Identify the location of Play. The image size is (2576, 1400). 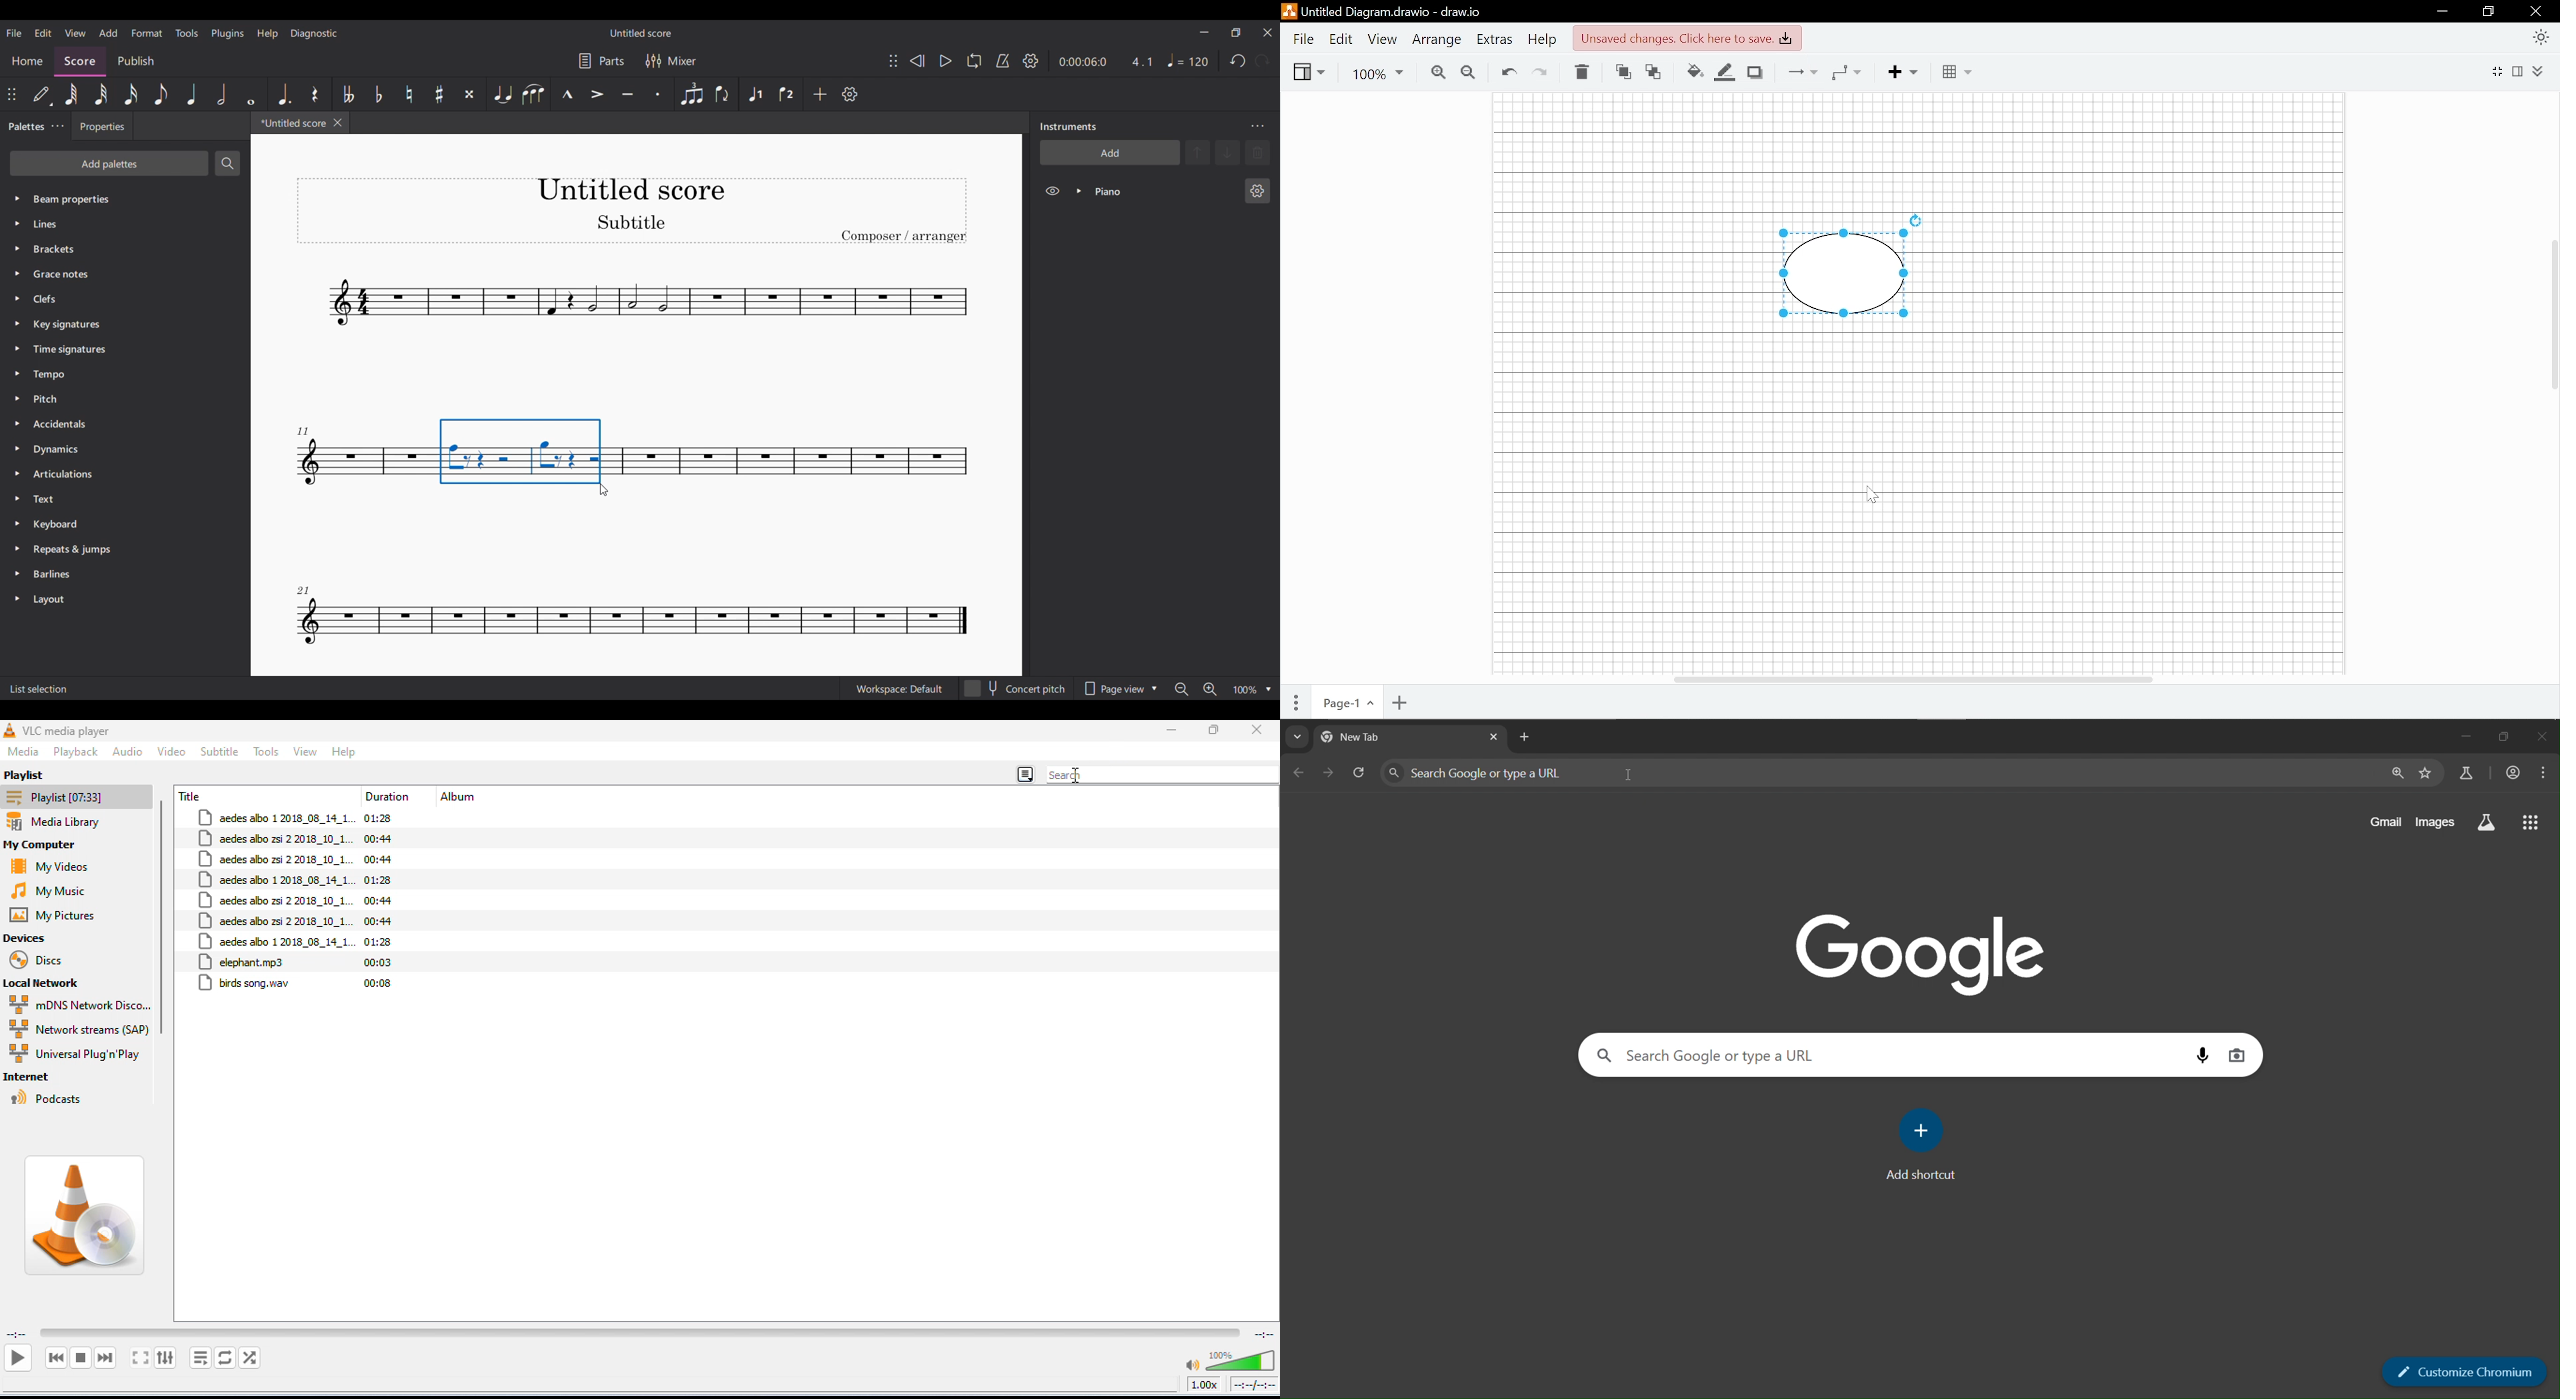
(945, 61).